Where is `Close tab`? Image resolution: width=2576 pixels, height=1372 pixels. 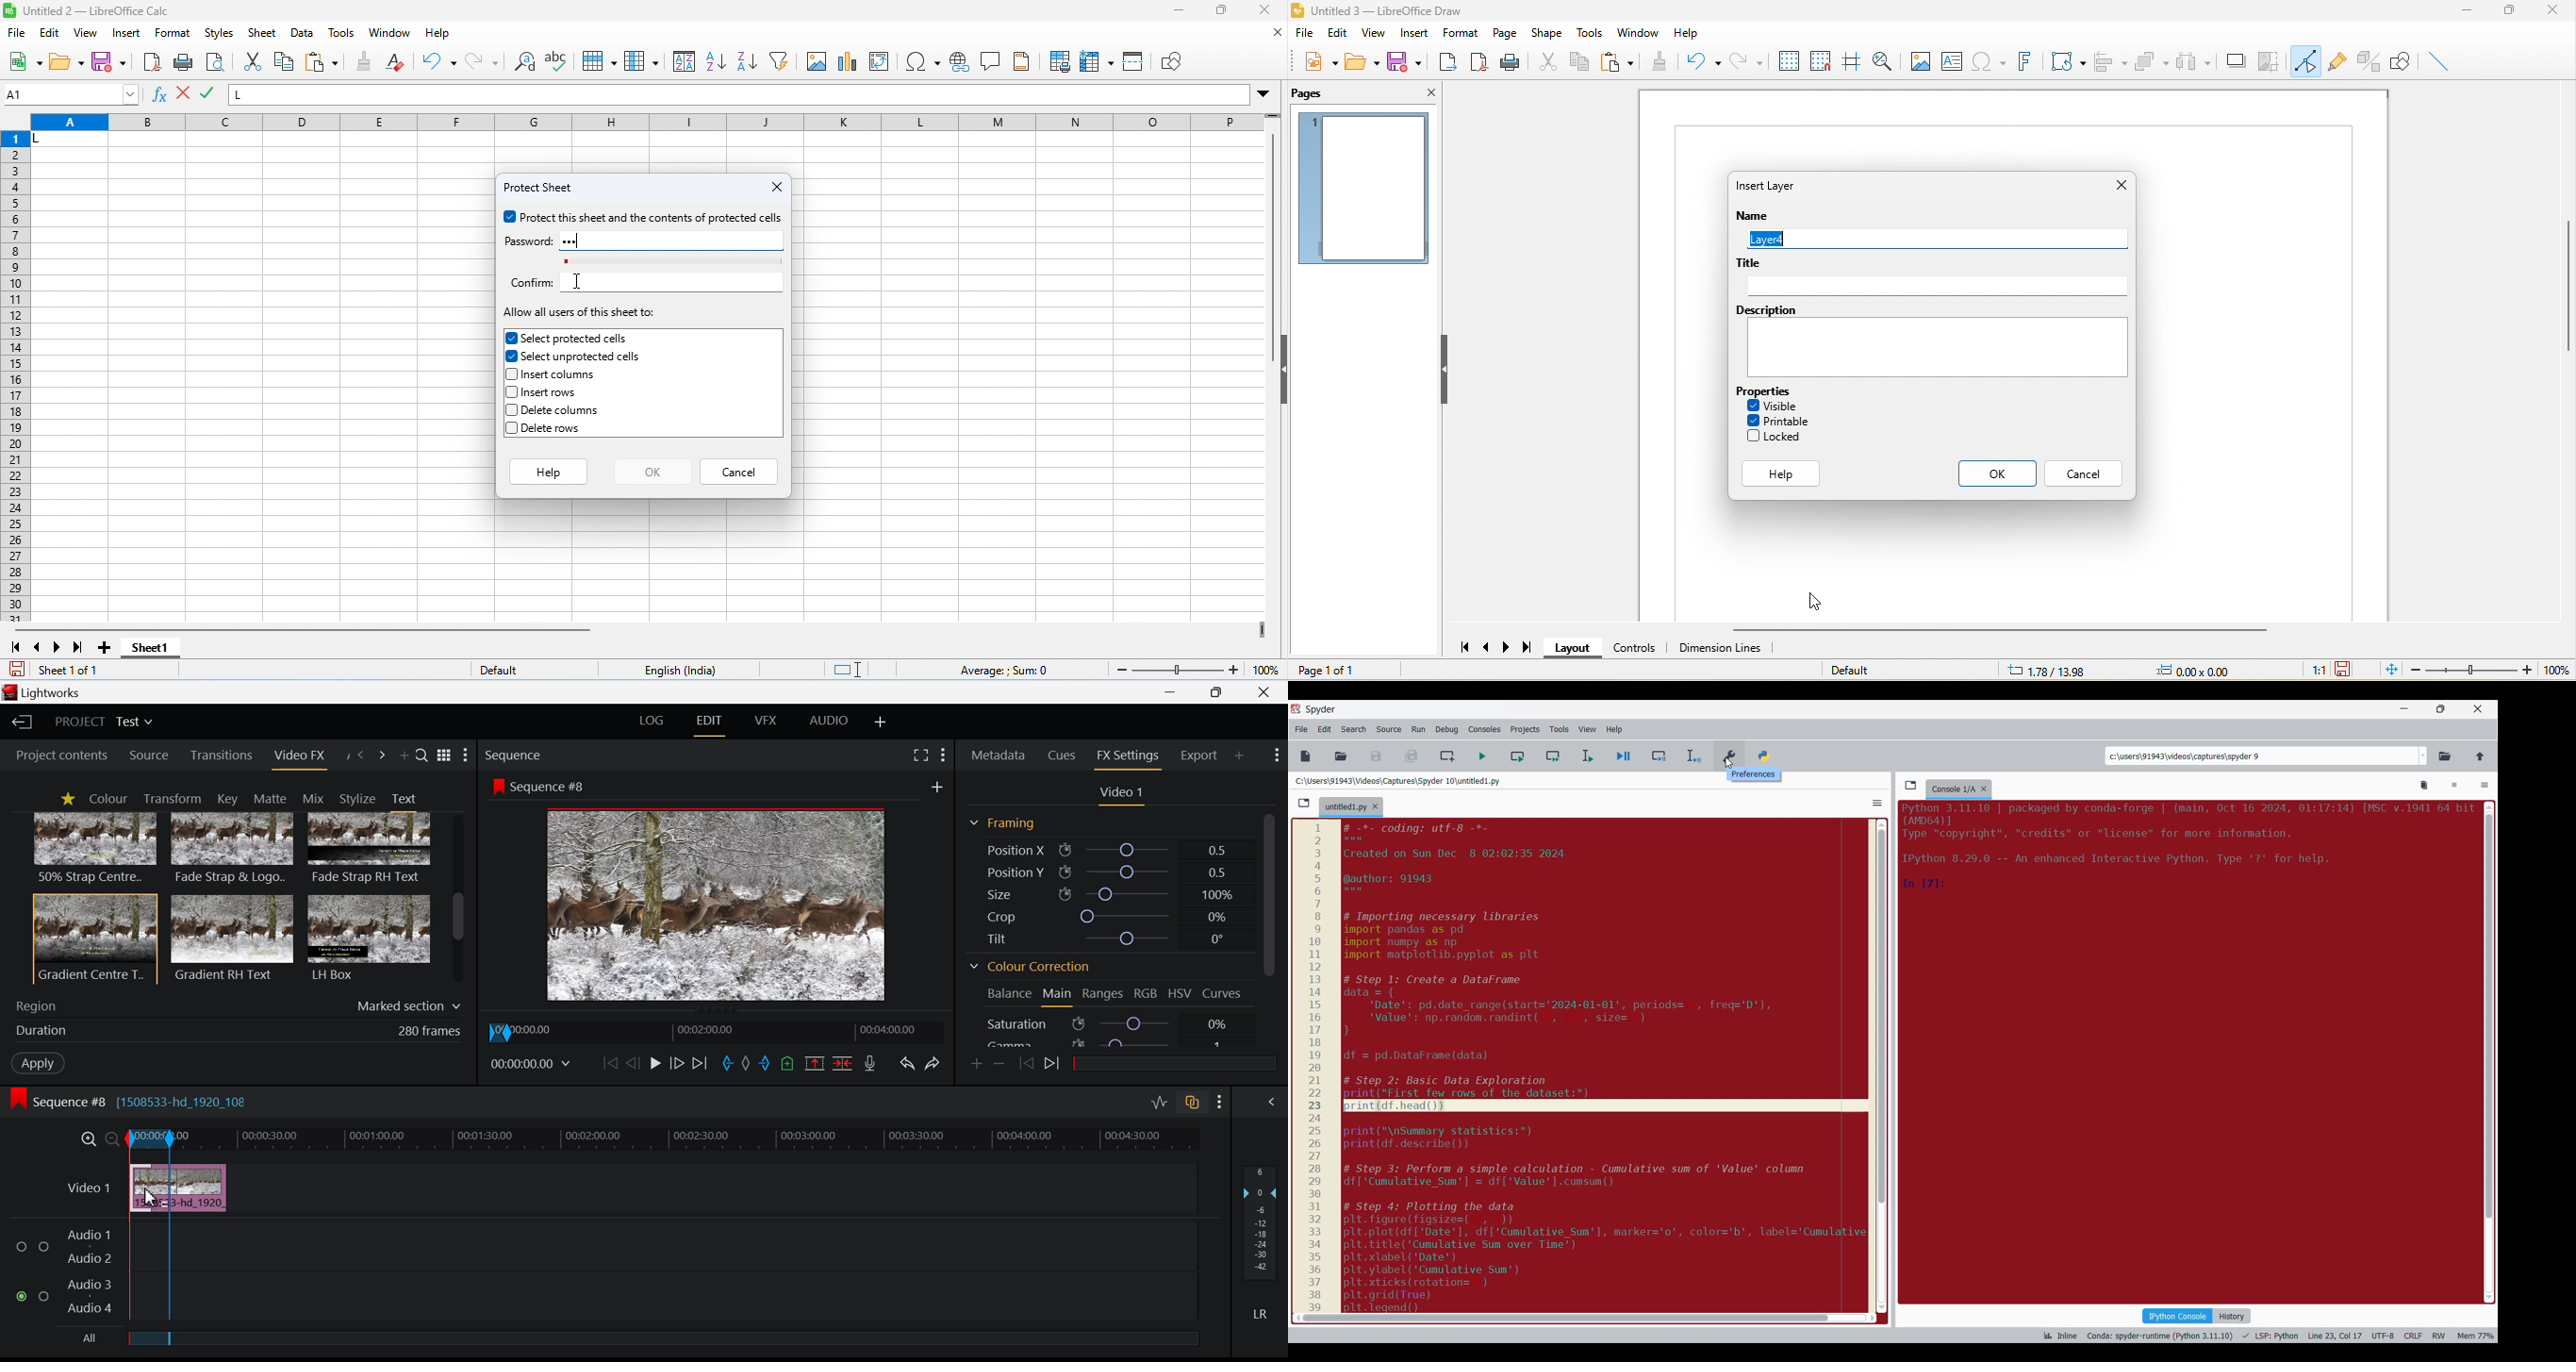
Close tab is located at coordinates (2478, 709).